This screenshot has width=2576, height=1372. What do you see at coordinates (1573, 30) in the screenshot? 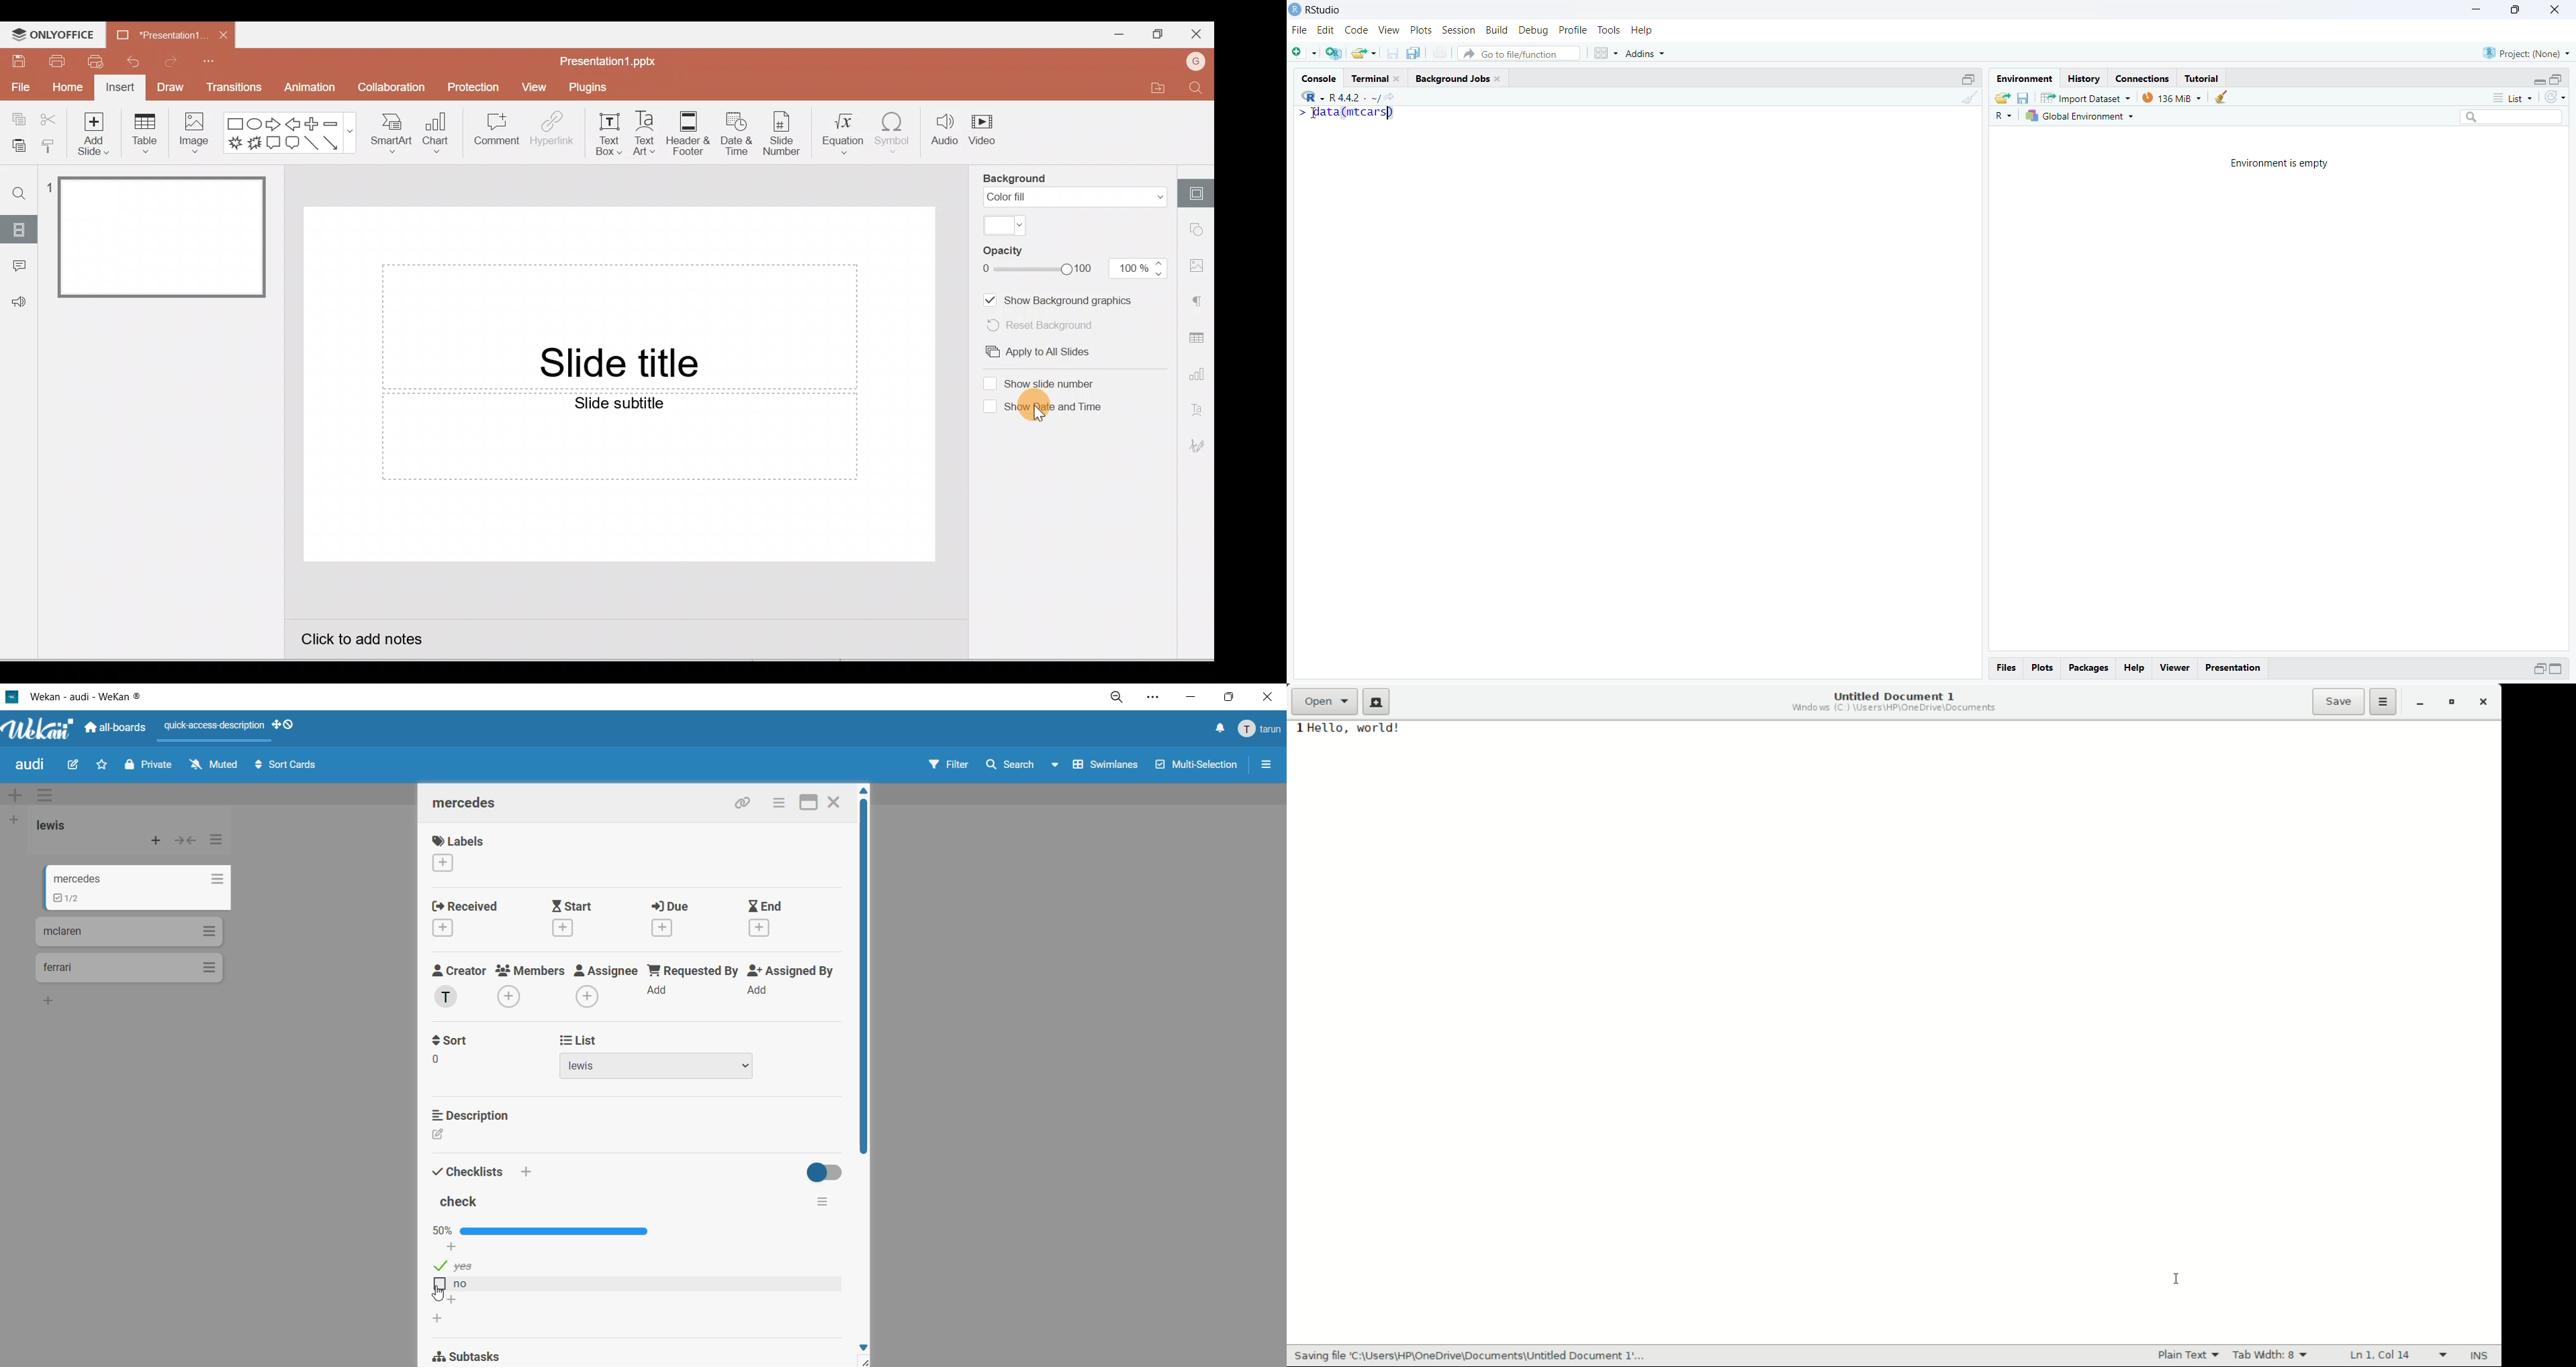
I see `Profile` at bounding box center [1573, 30].